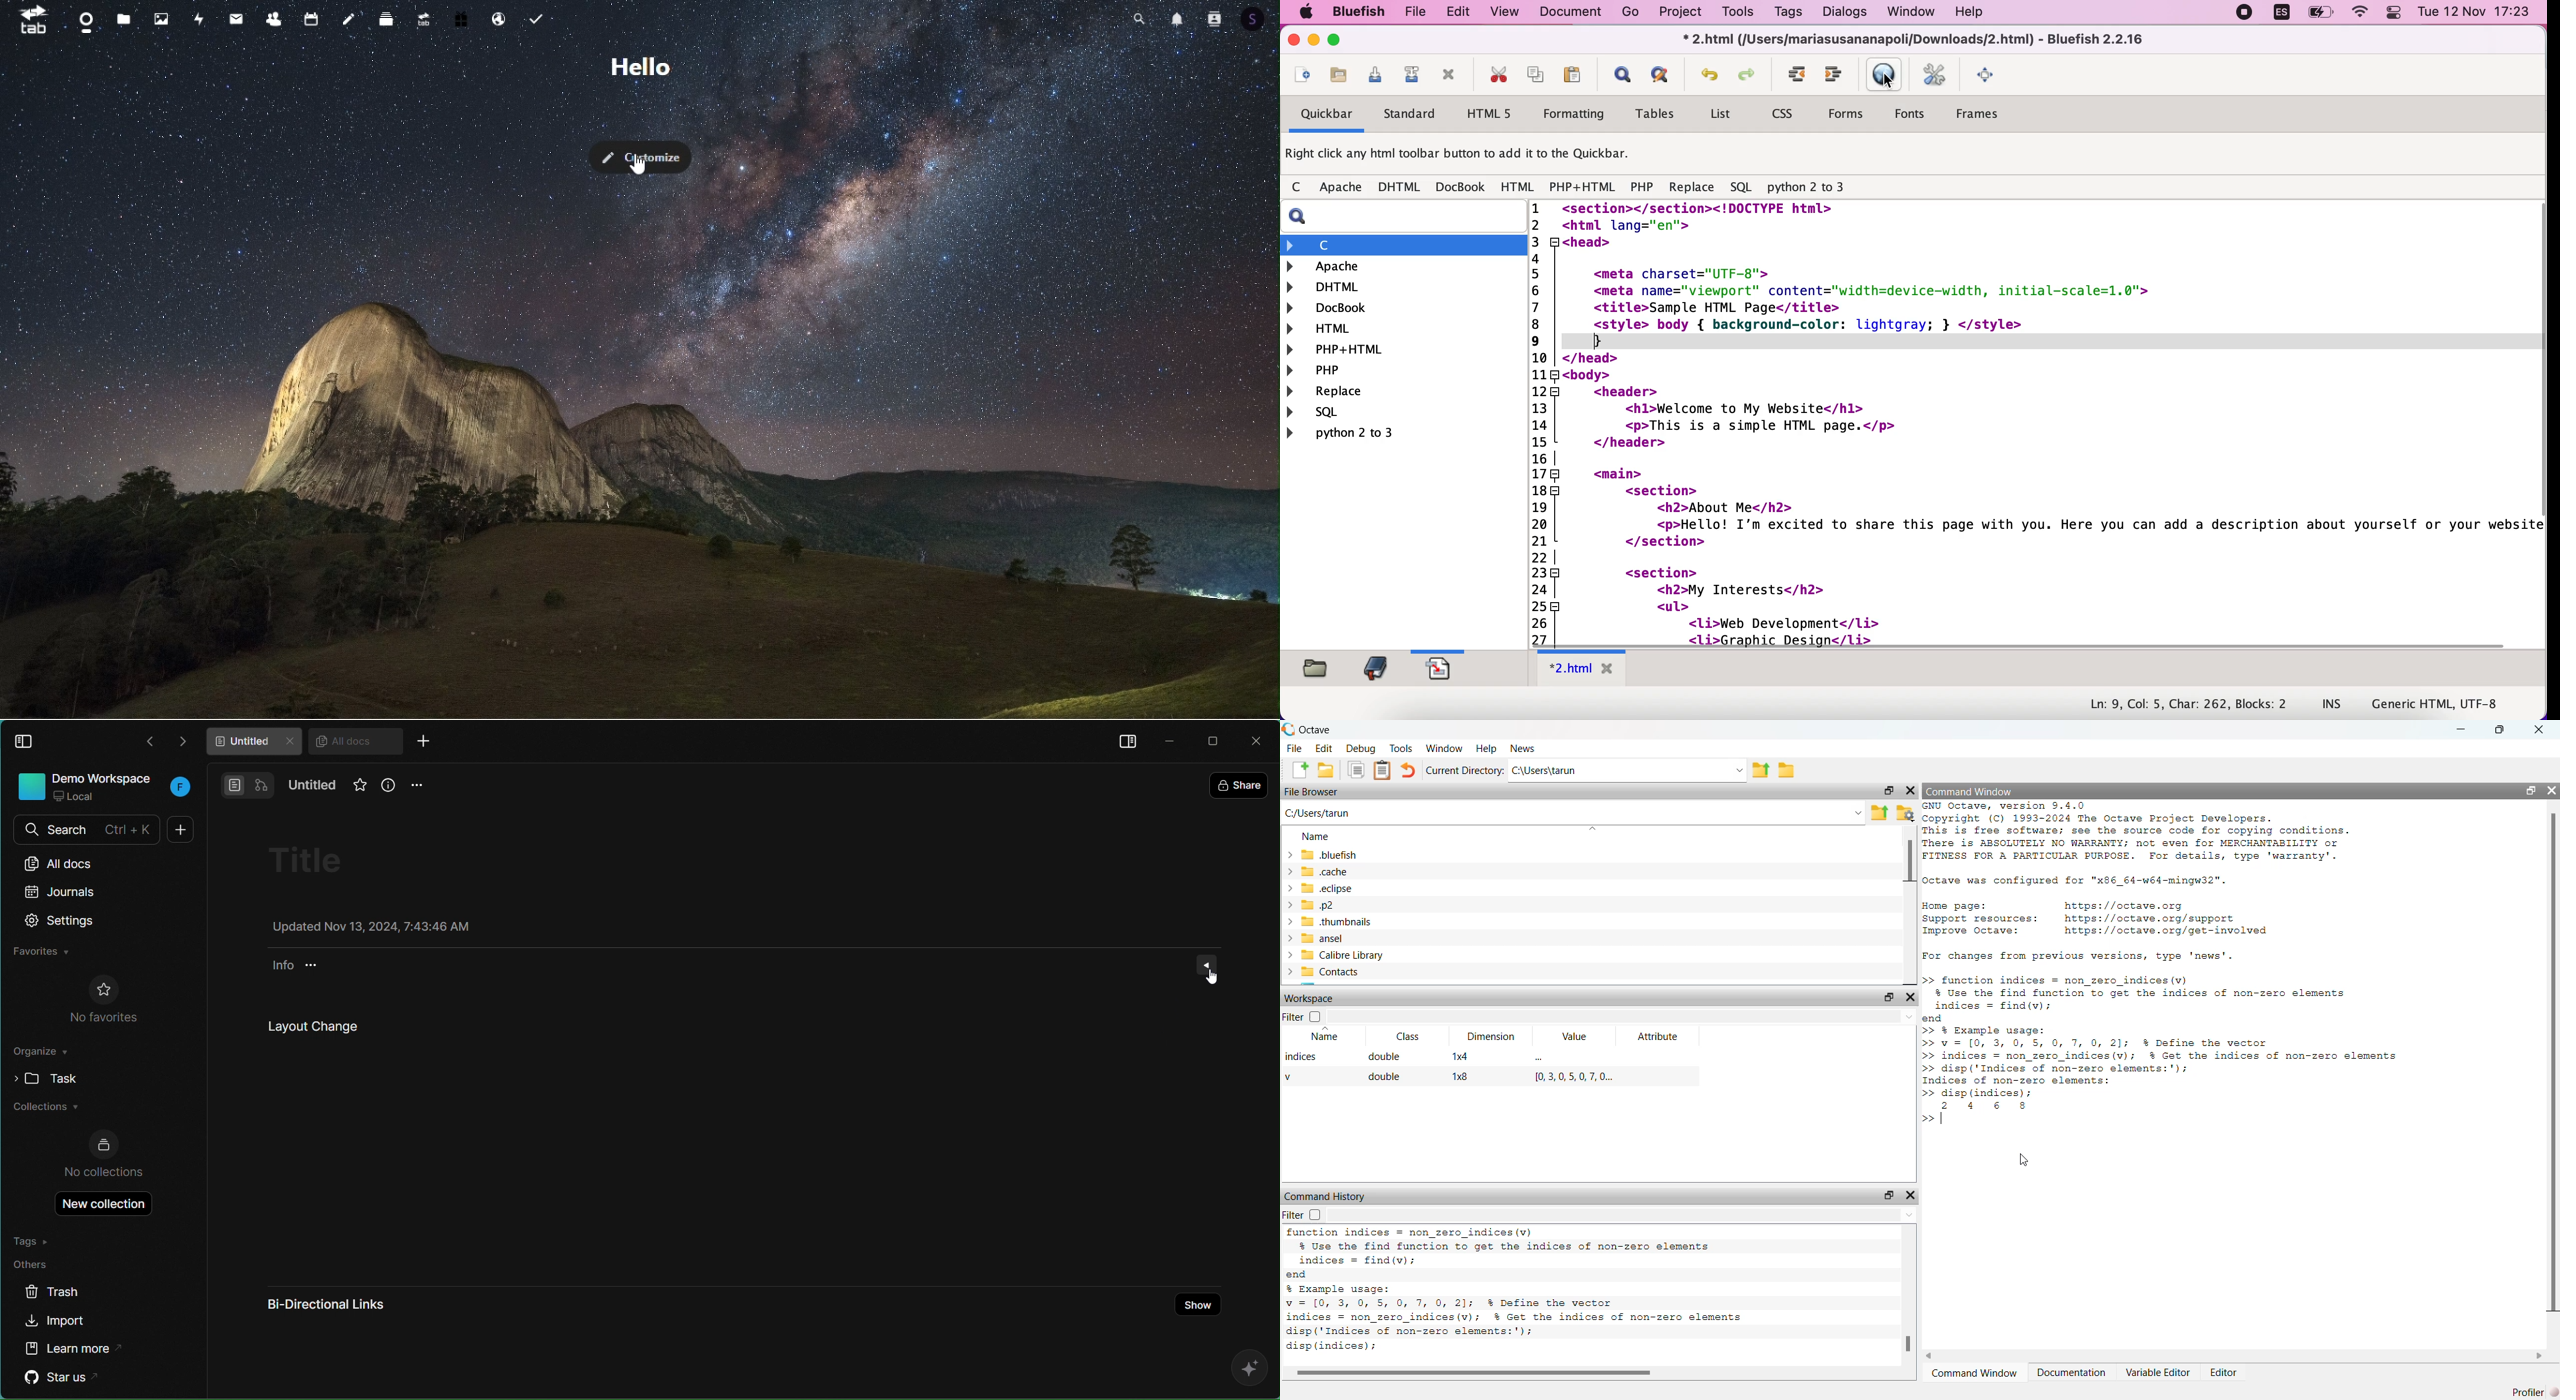 Image resolution: width=2576 pixels, height=1400 pixels. Describe the element at coordinates (1970, 792) in the screenshot. I see ` Command Window` at that location.